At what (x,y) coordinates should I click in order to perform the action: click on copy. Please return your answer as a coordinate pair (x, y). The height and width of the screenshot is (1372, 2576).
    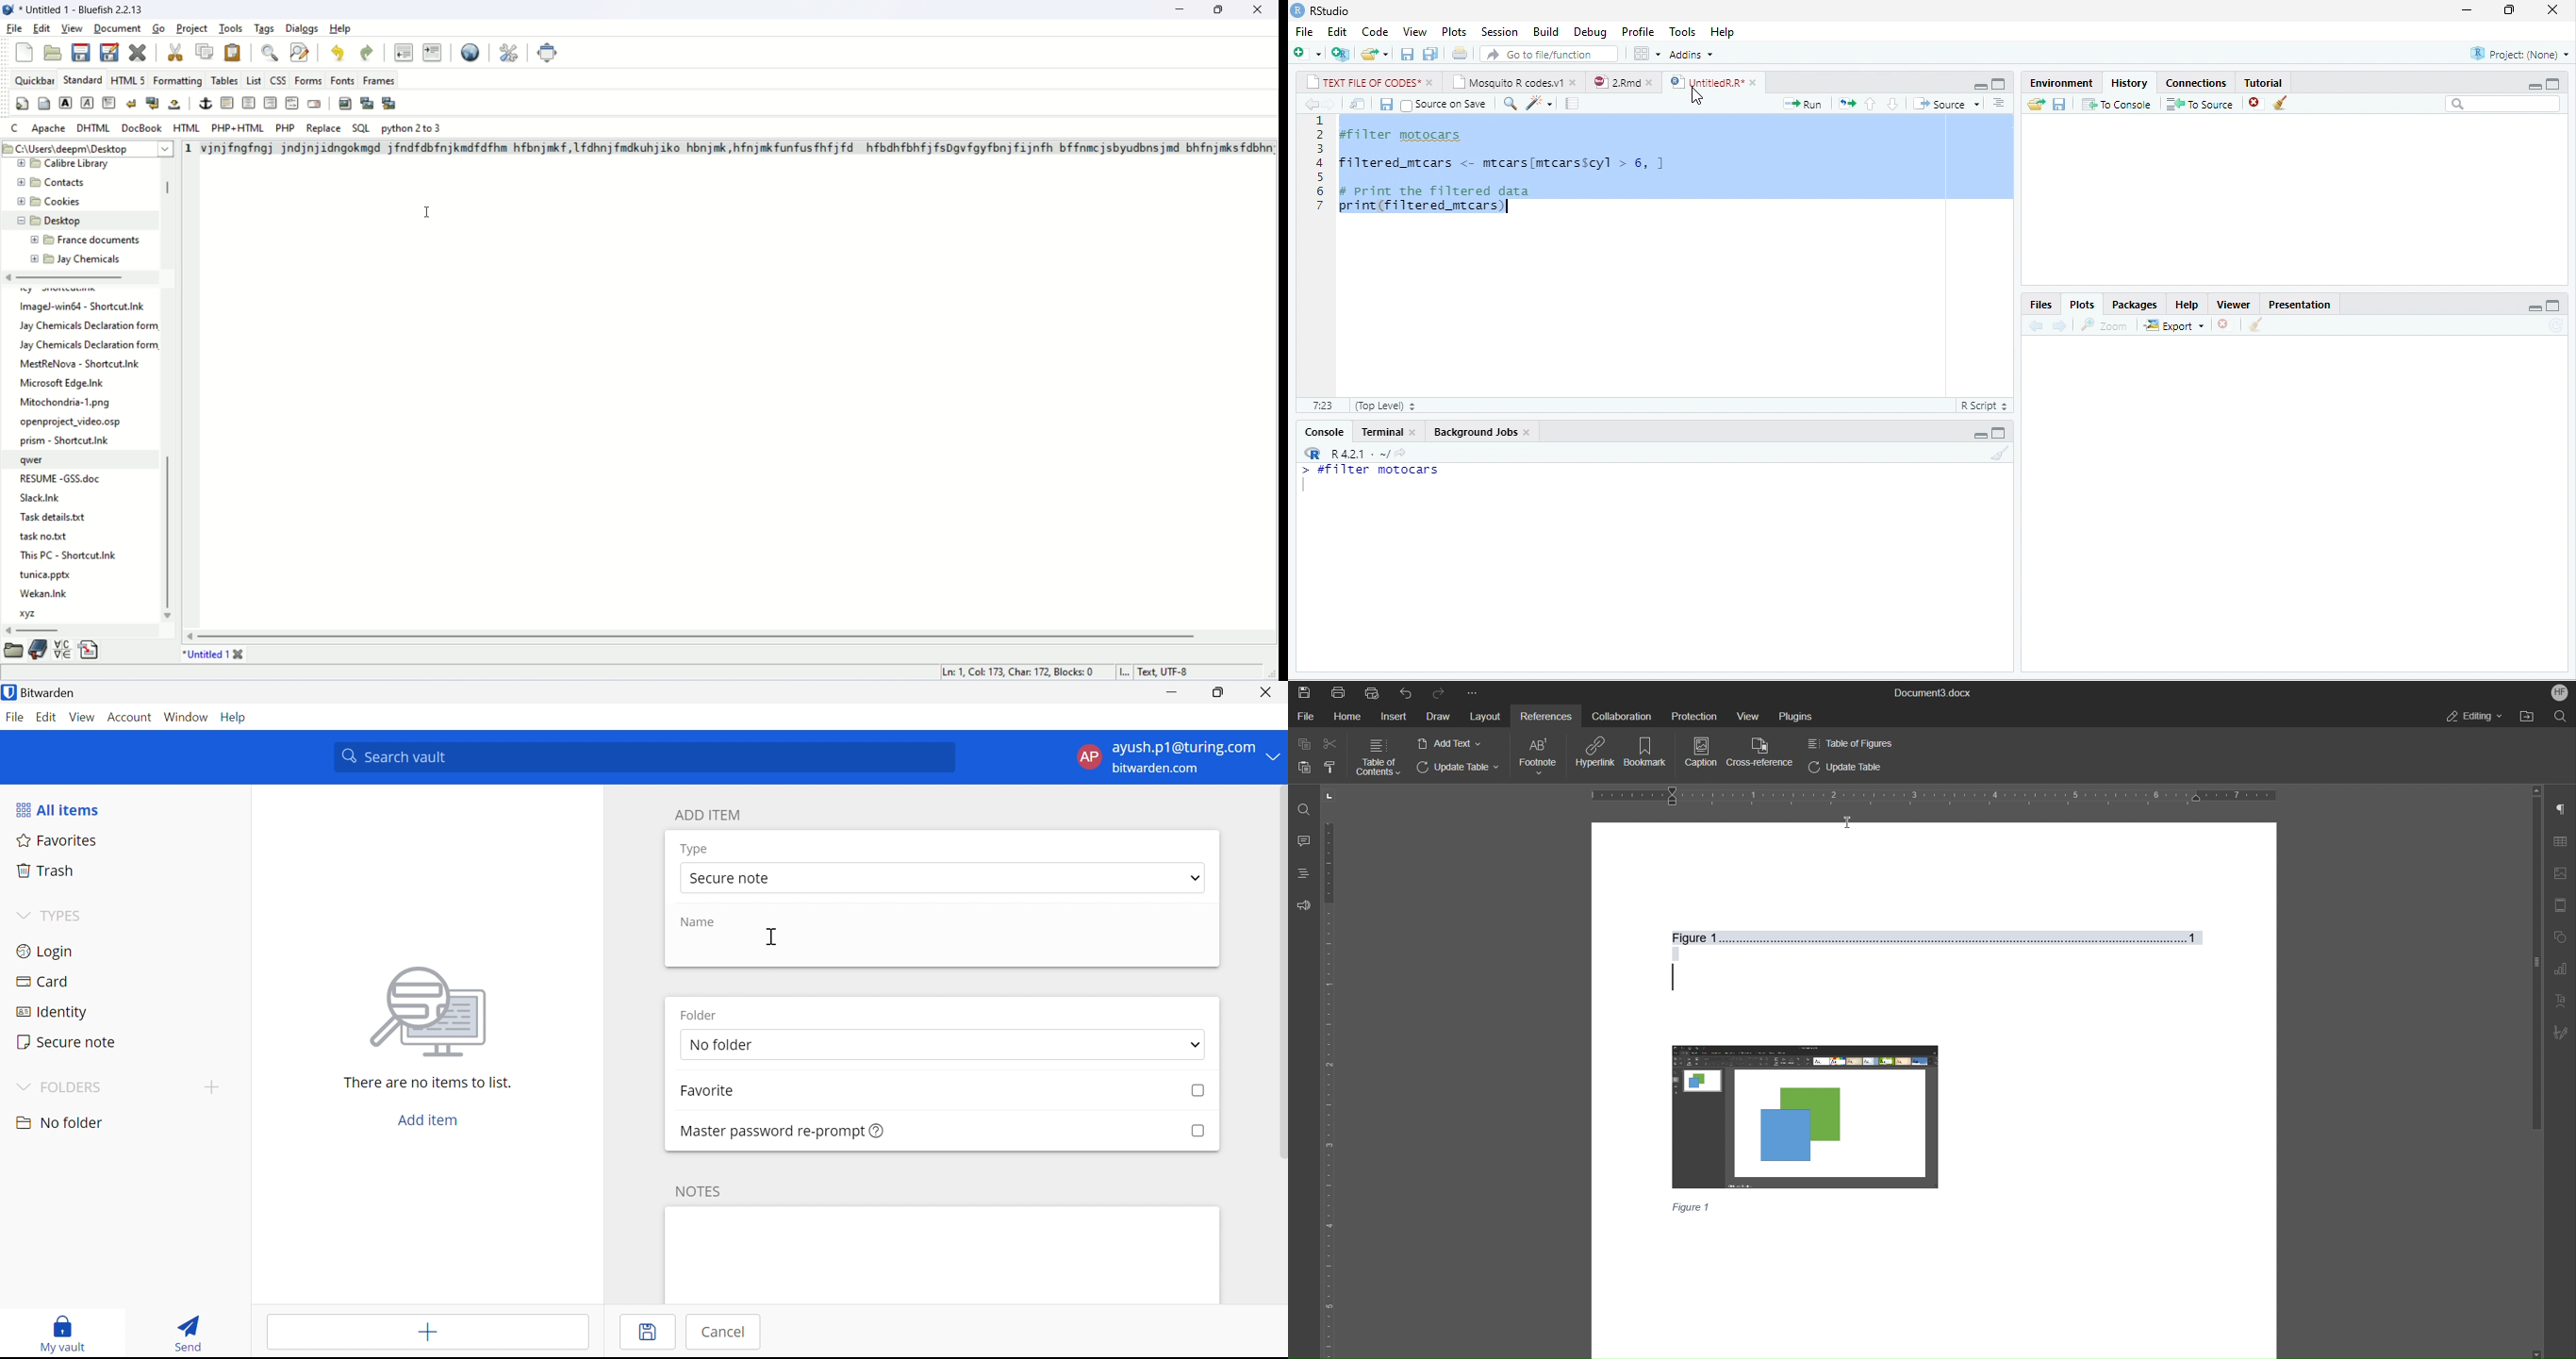
    Looking at the image, I should click on (204, 51).